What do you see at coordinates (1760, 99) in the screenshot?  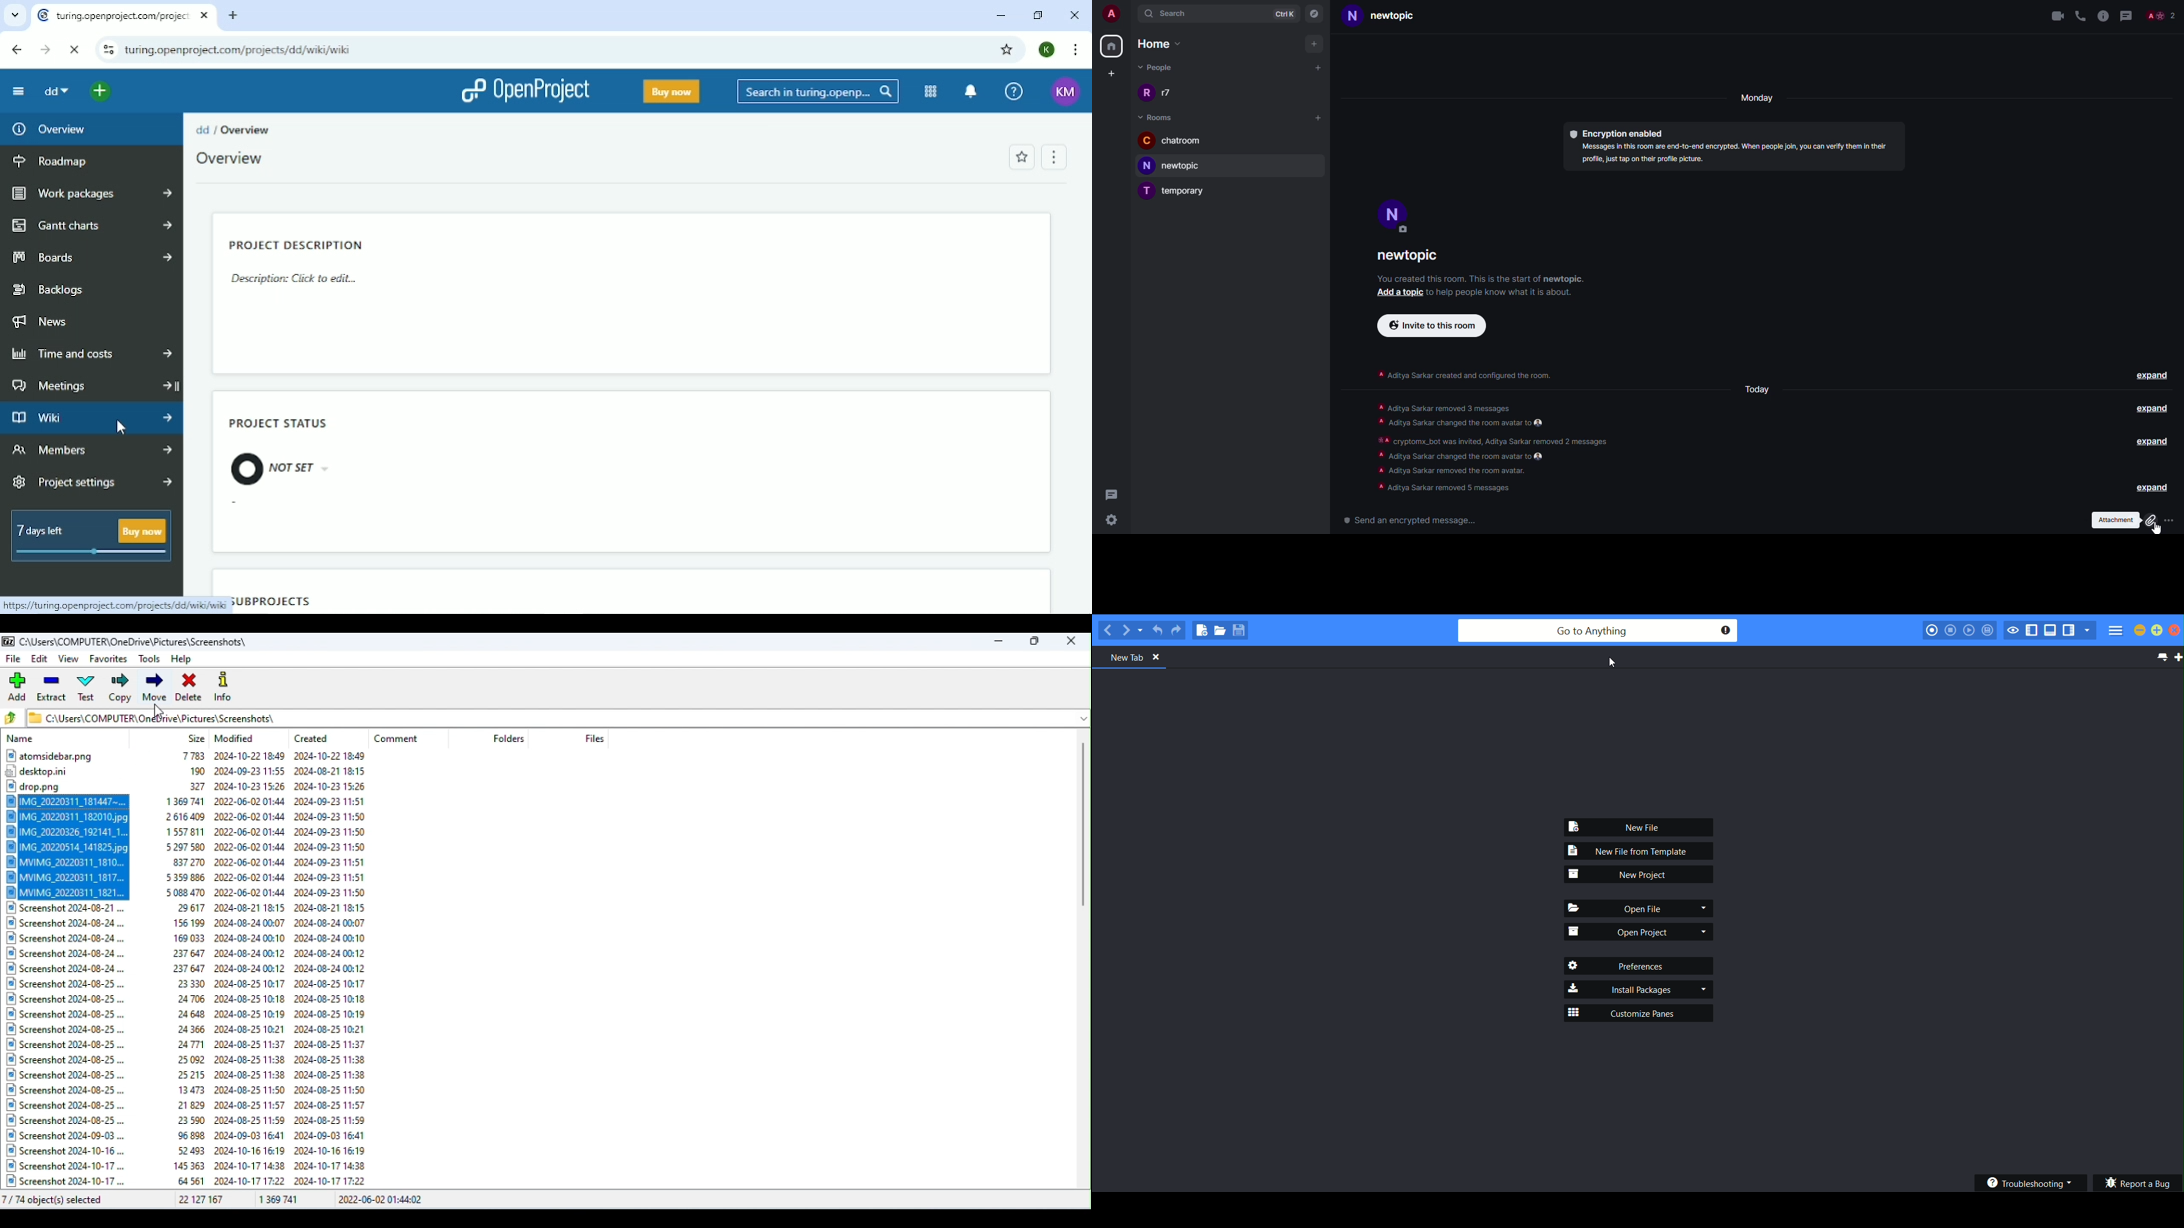 I see `day` at bounding box center [1760, 99].